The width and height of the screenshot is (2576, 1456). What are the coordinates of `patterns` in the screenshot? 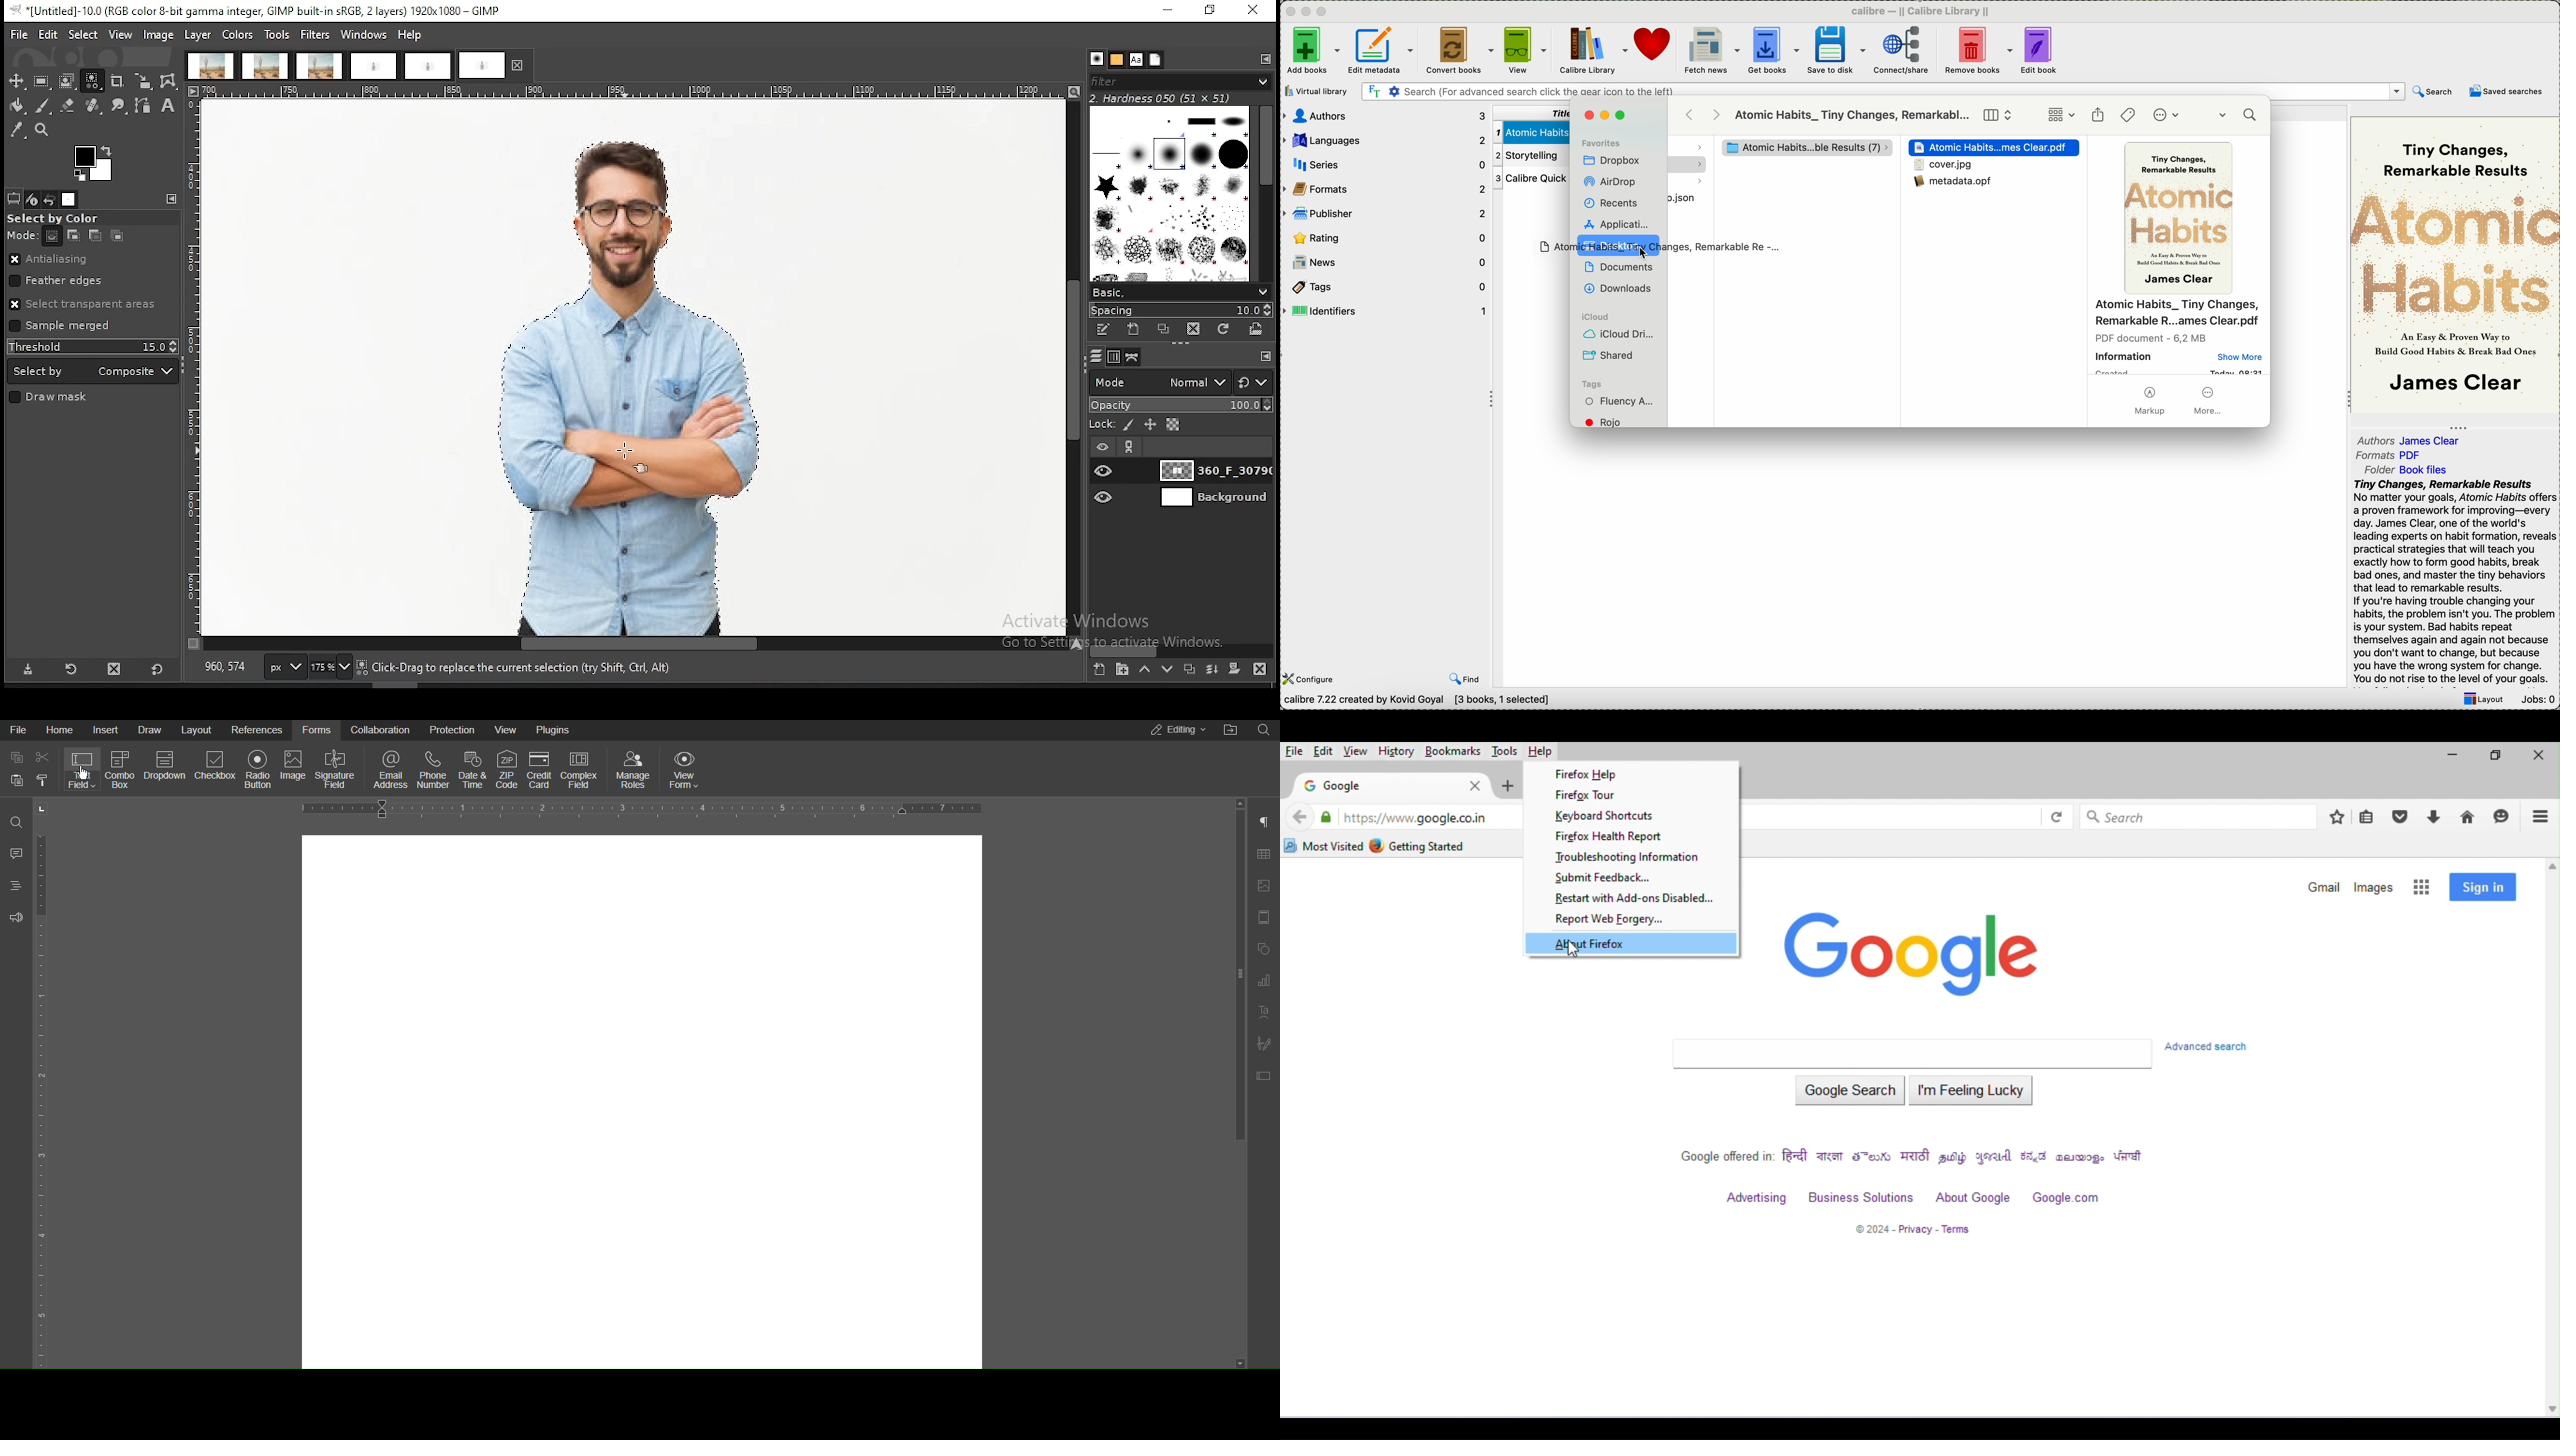 It's located at (1118, 60).